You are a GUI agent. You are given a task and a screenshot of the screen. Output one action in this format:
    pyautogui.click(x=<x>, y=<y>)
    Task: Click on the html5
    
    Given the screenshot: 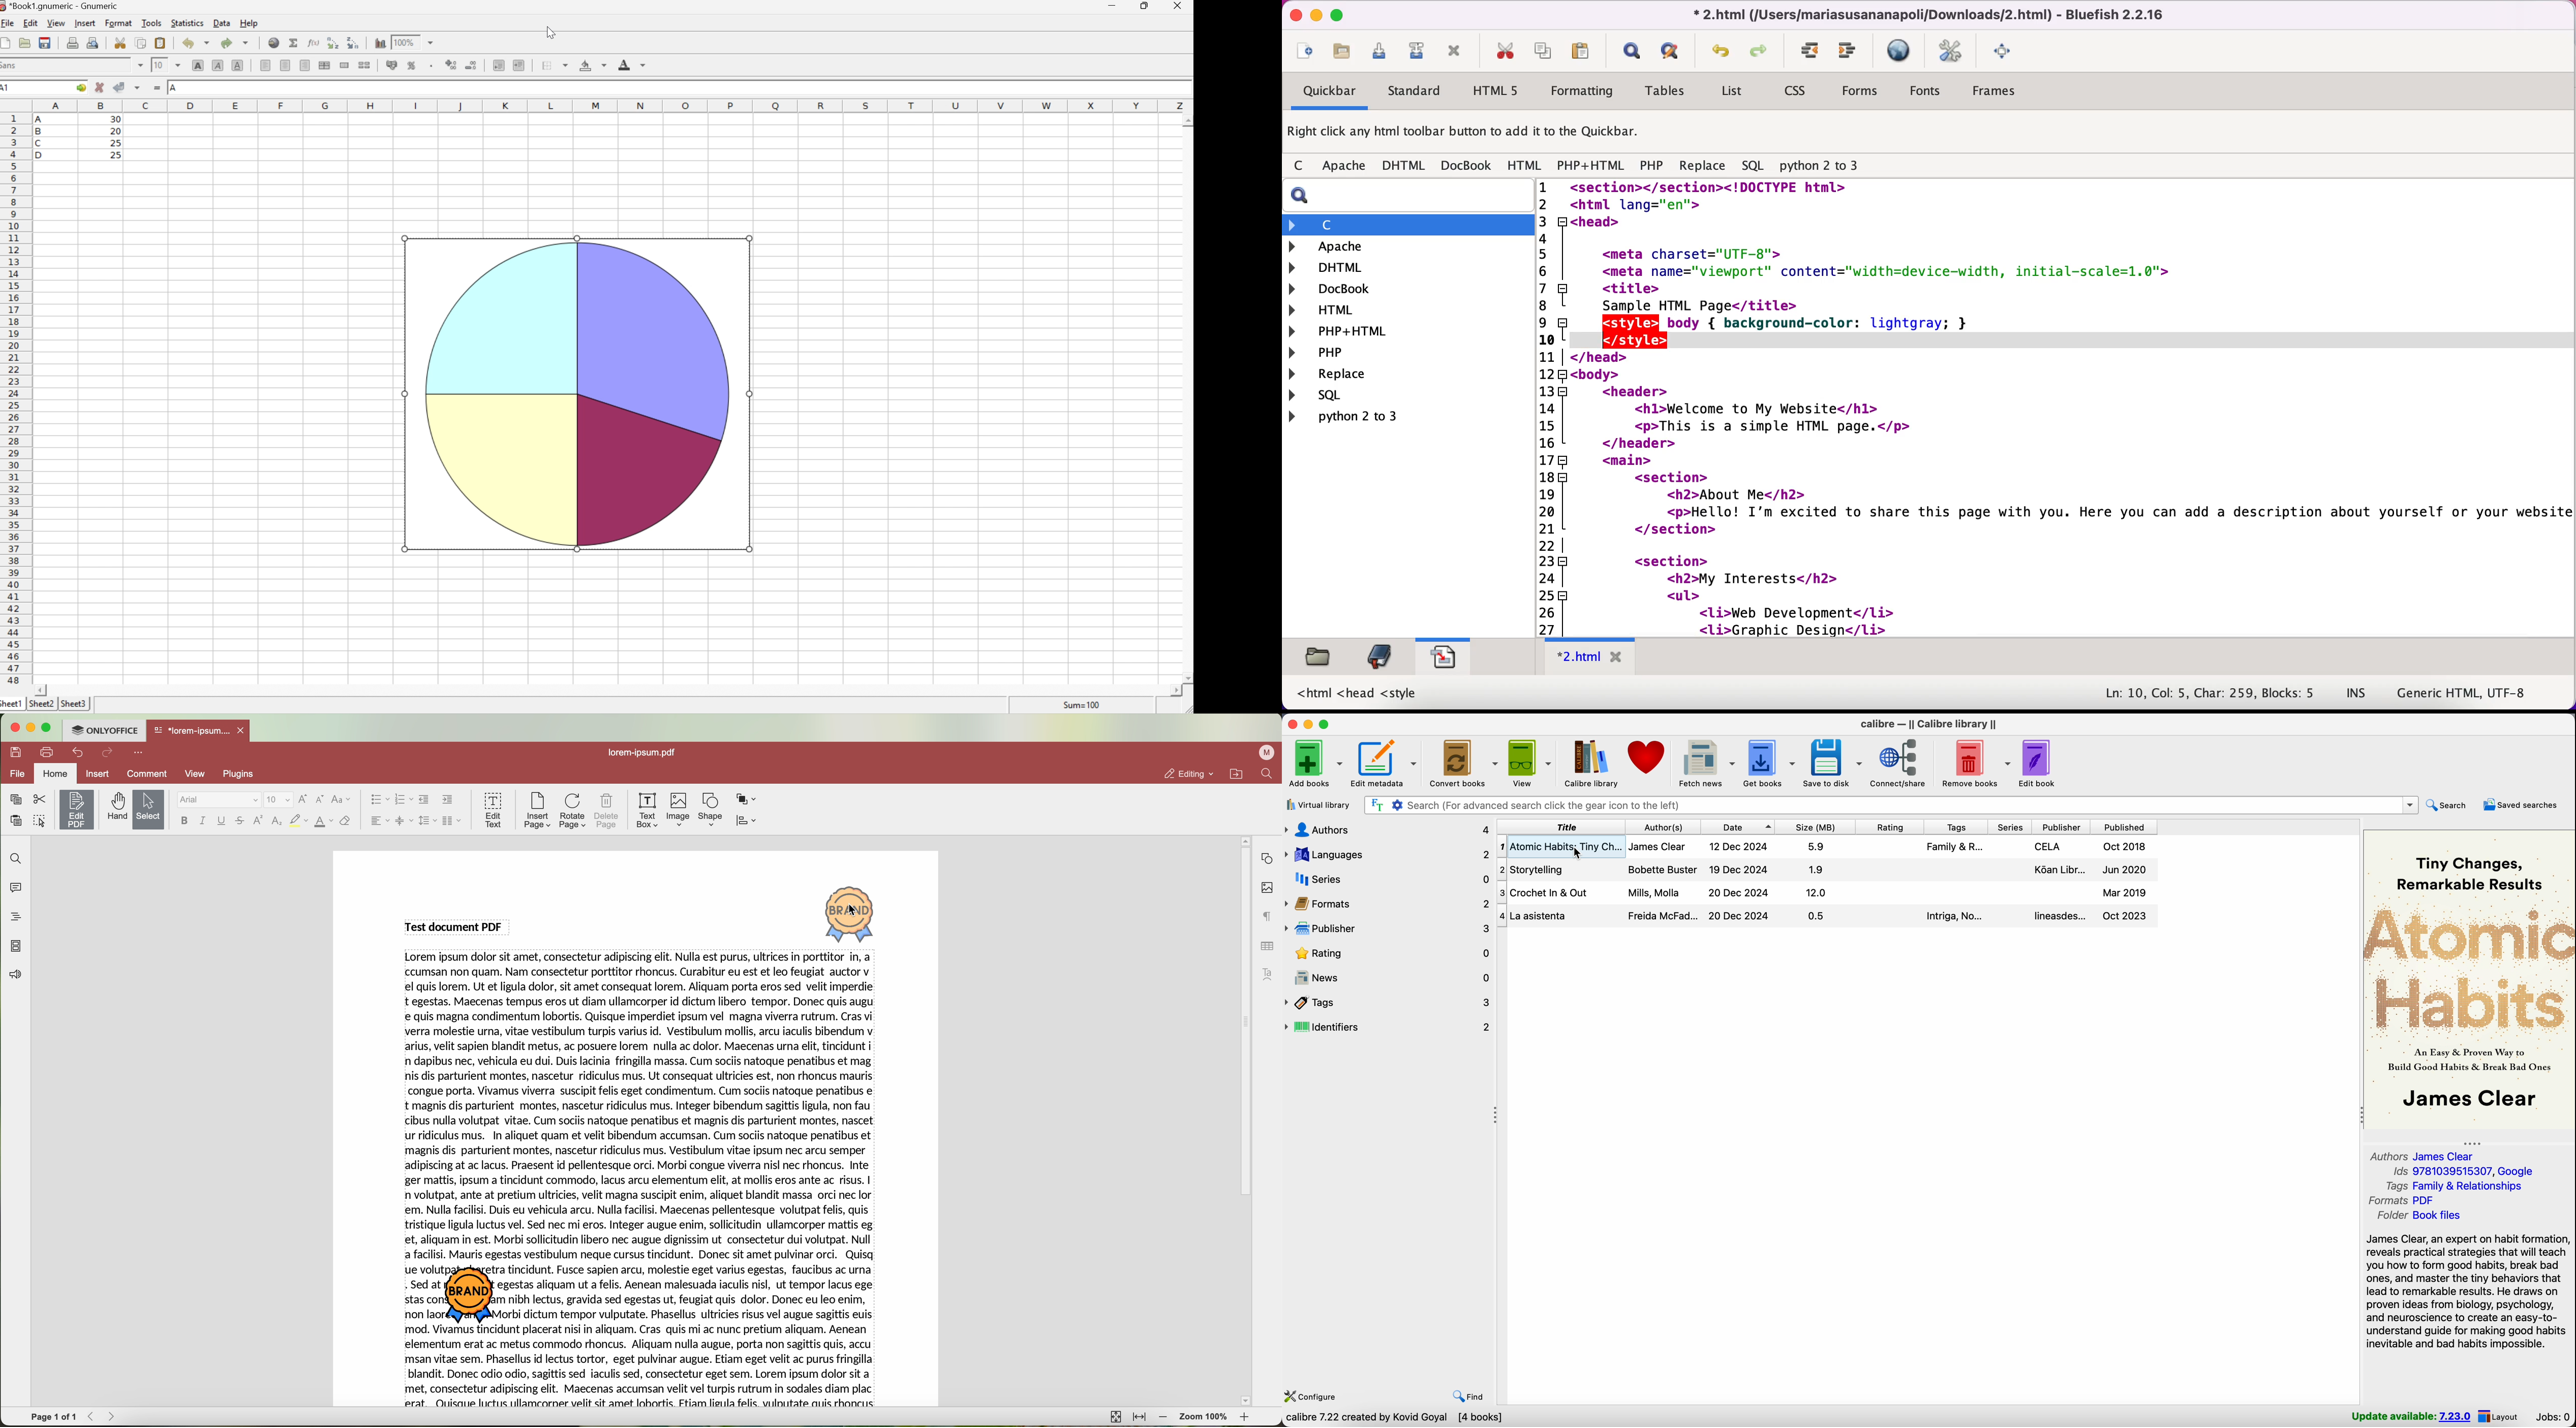 What is the action you would take?
    pyautogui.click(x=1493, y=90)
    